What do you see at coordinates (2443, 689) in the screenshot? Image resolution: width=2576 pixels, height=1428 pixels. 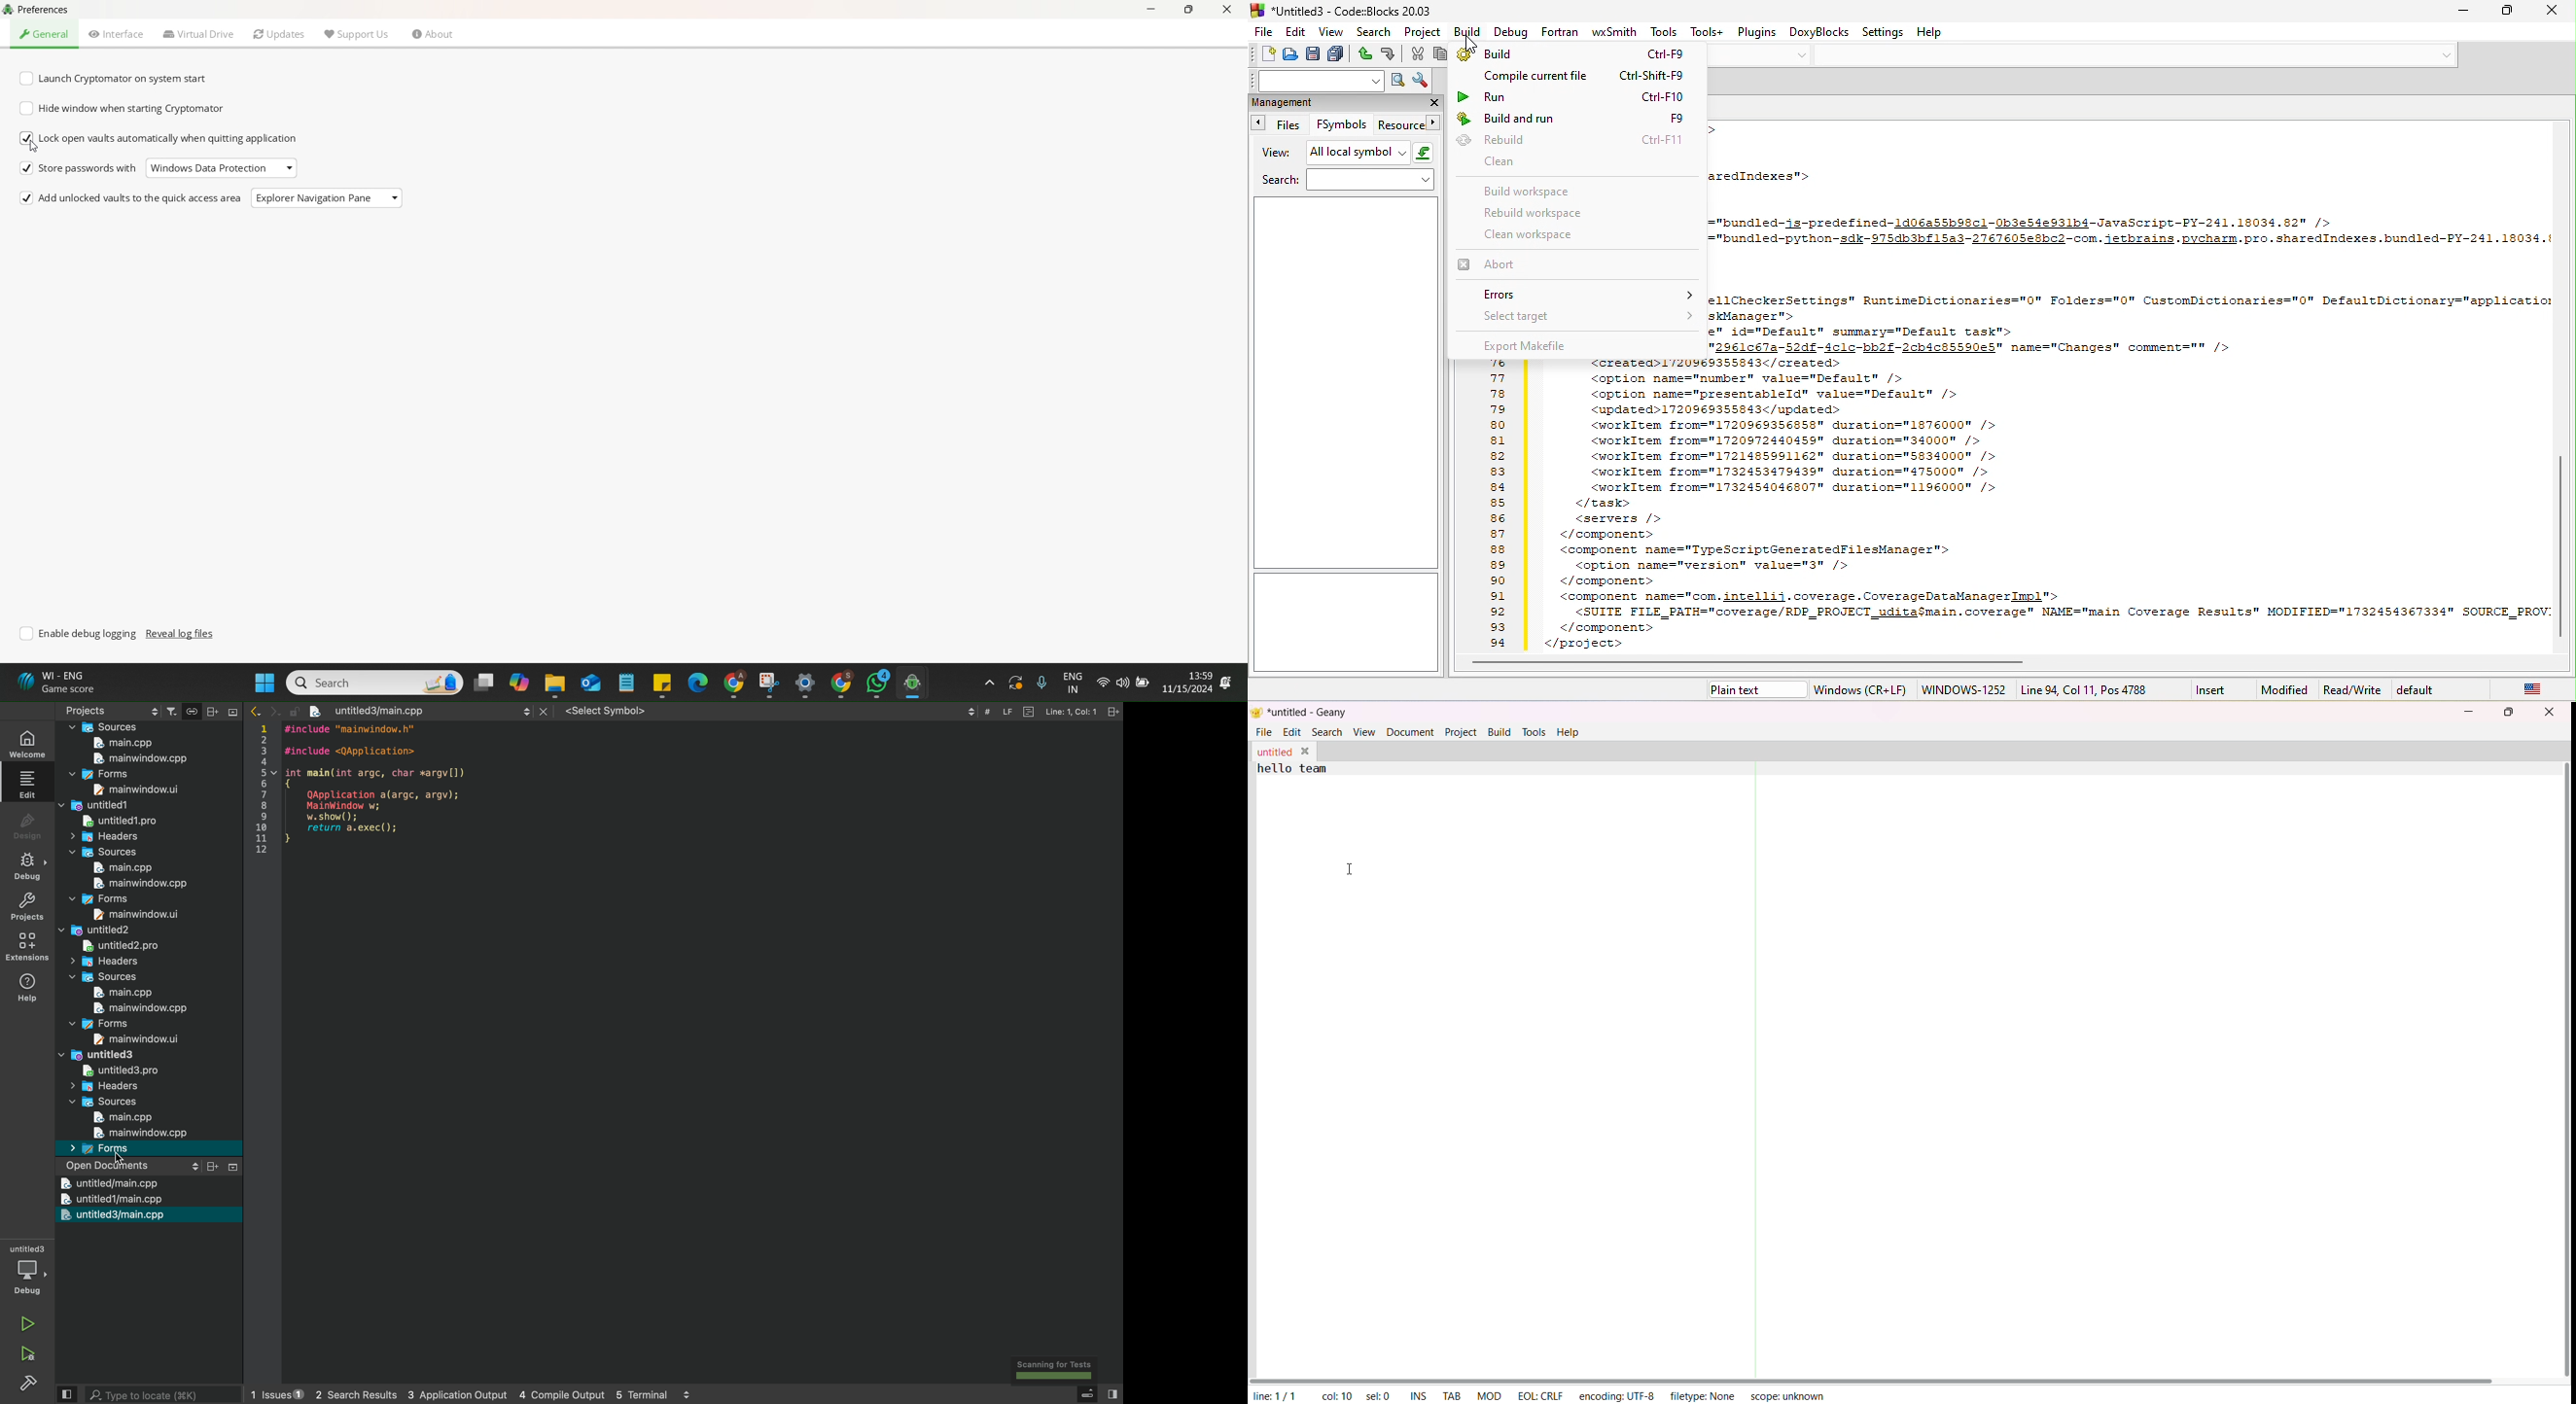 I see `default` at bounding box center [2443, 689].